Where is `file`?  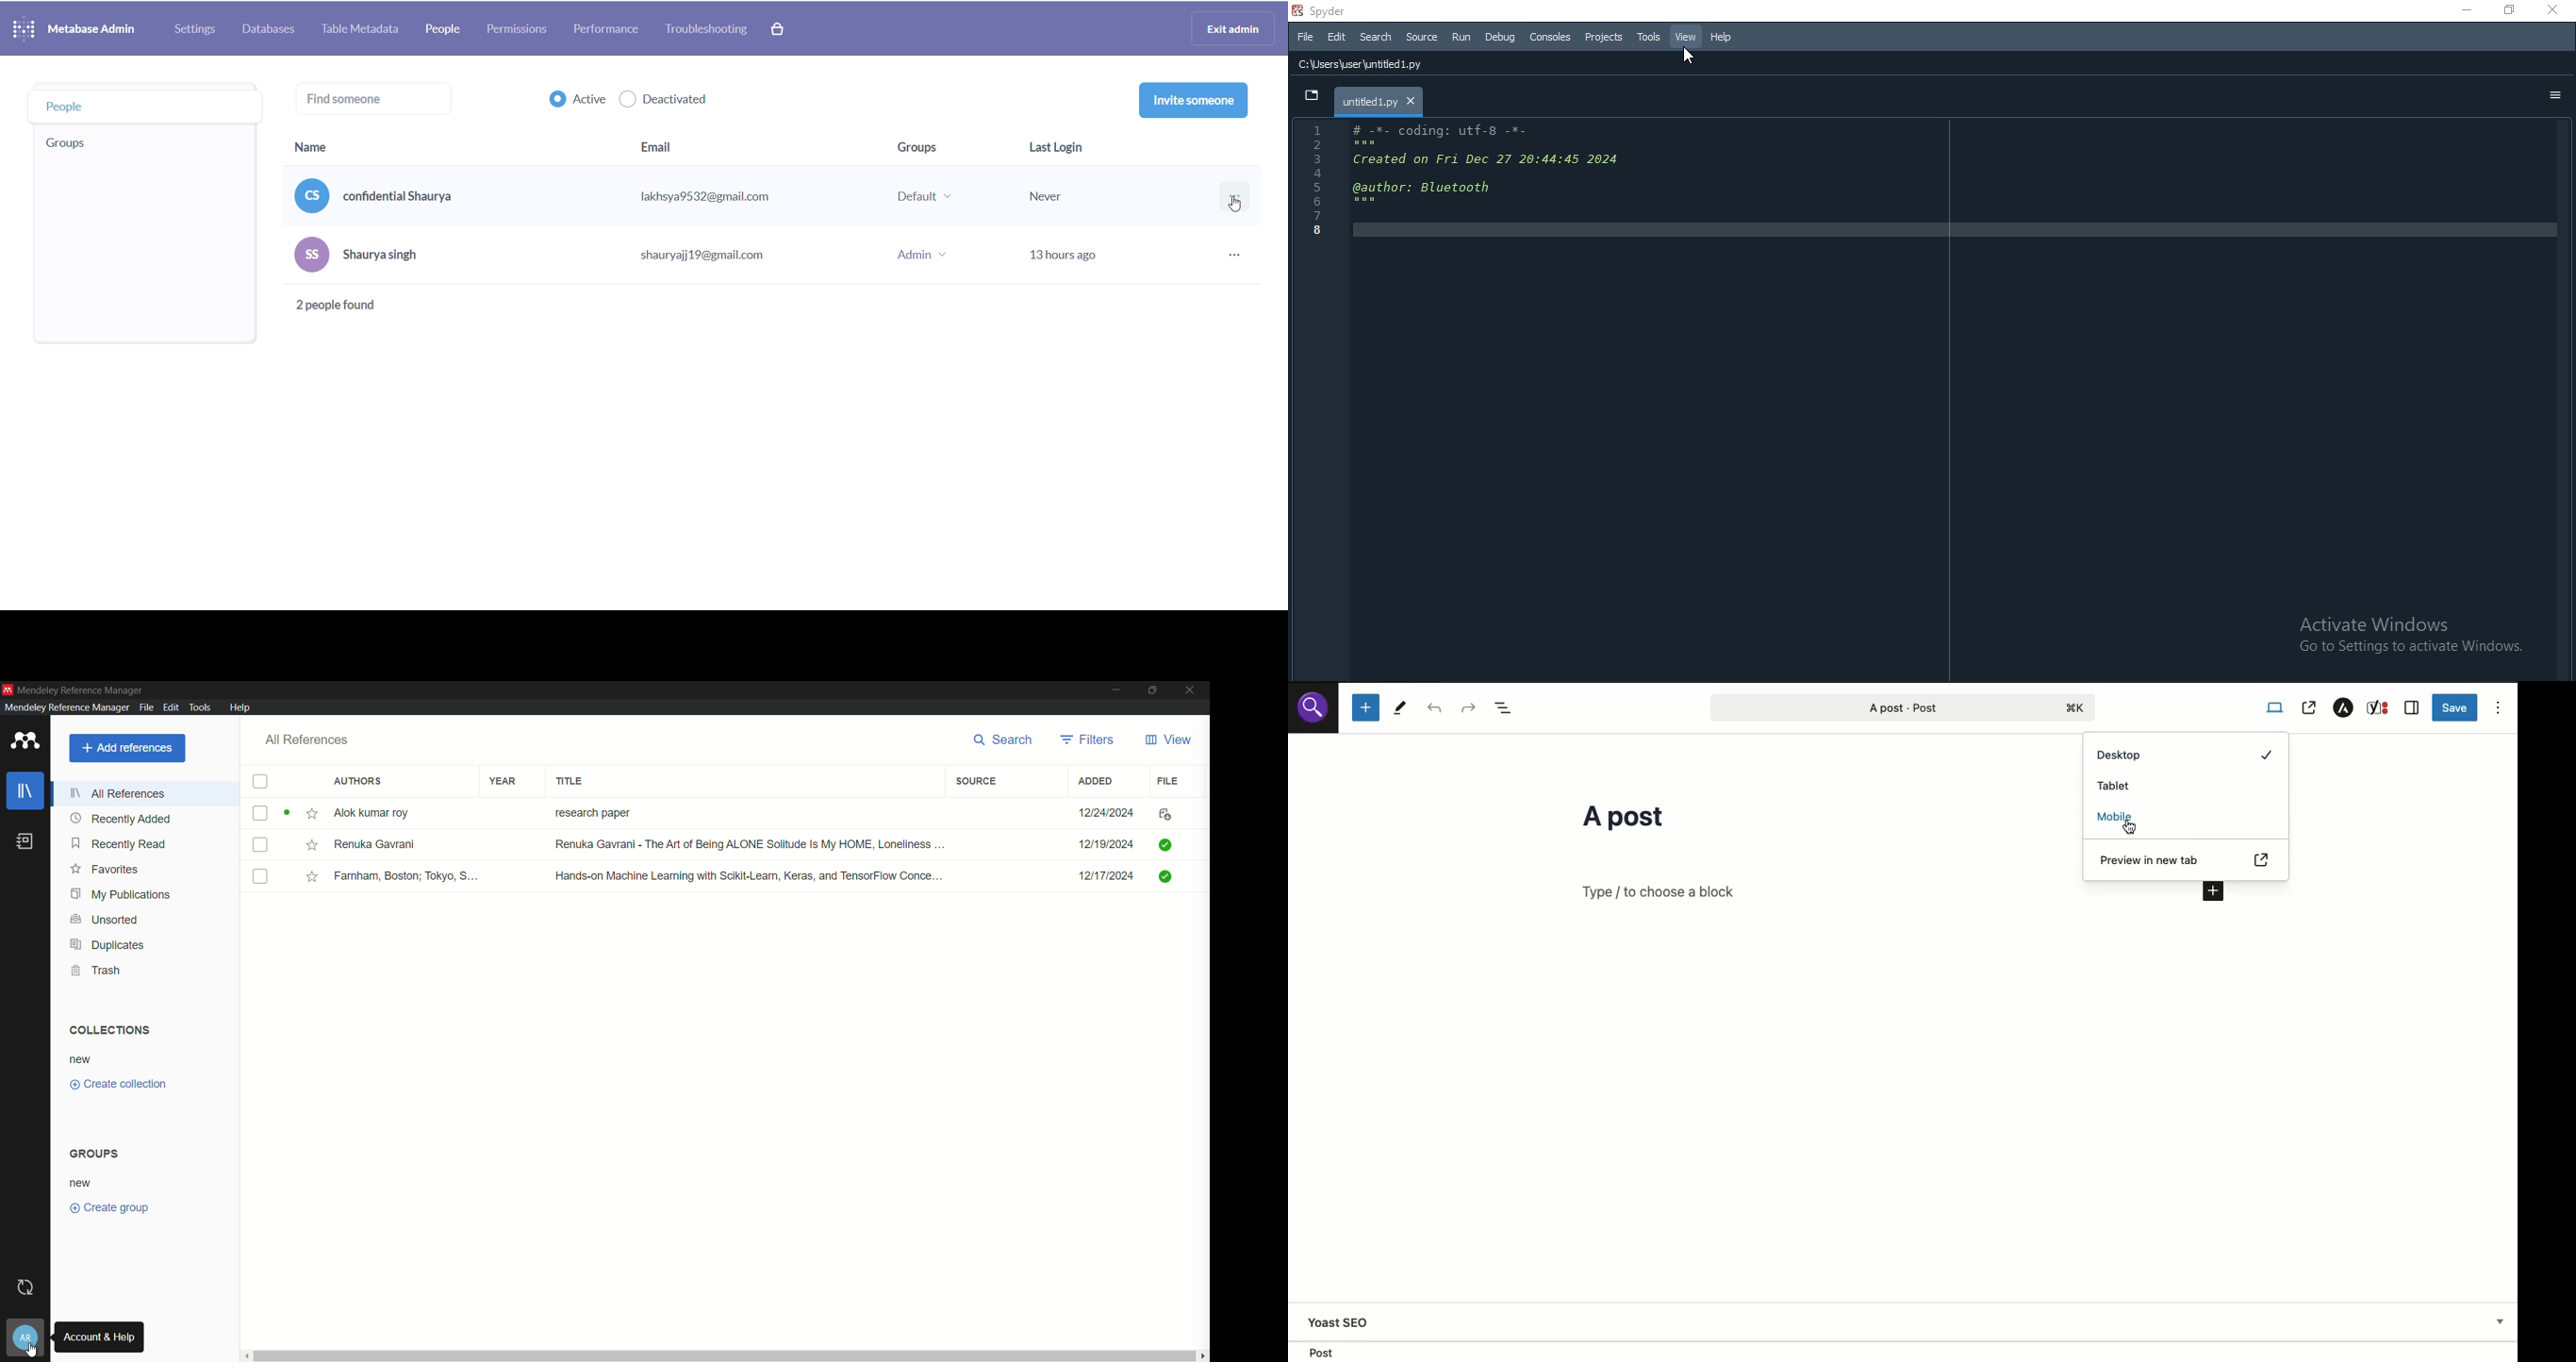
file is located at coordinates (1306, 35).